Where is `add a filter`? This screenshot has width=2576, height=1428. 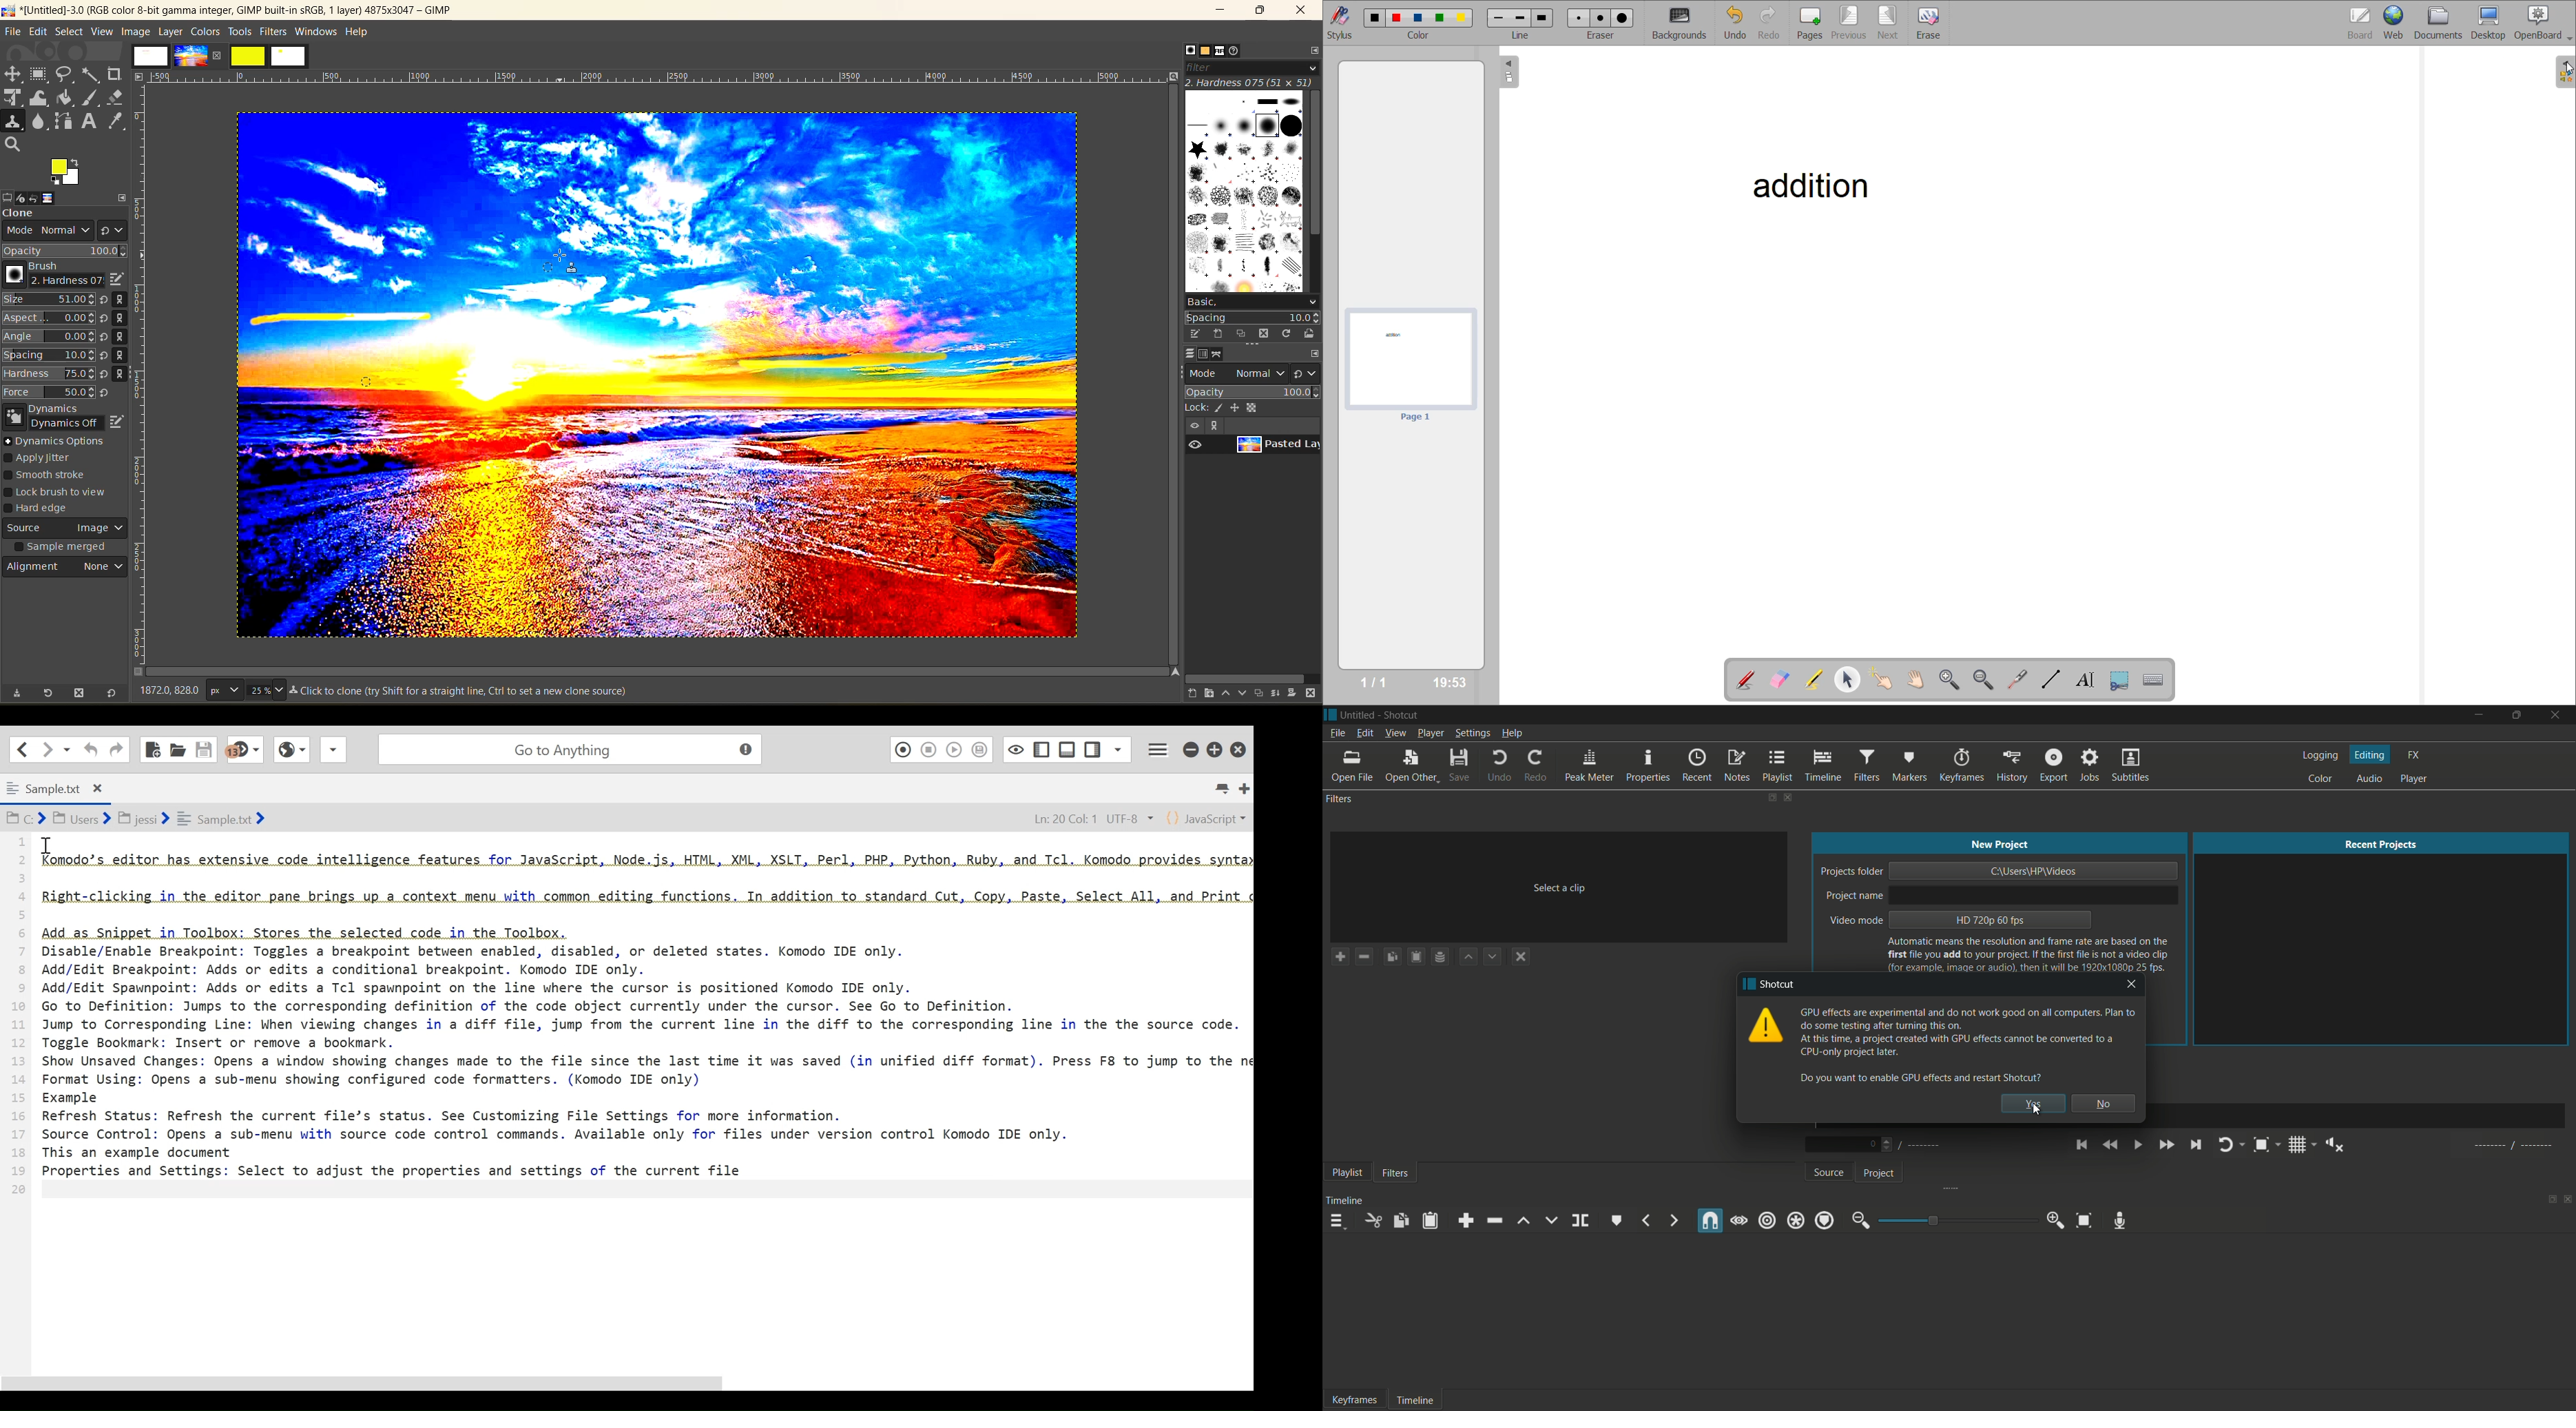 add a filter is located at coordinates (1340, 956).